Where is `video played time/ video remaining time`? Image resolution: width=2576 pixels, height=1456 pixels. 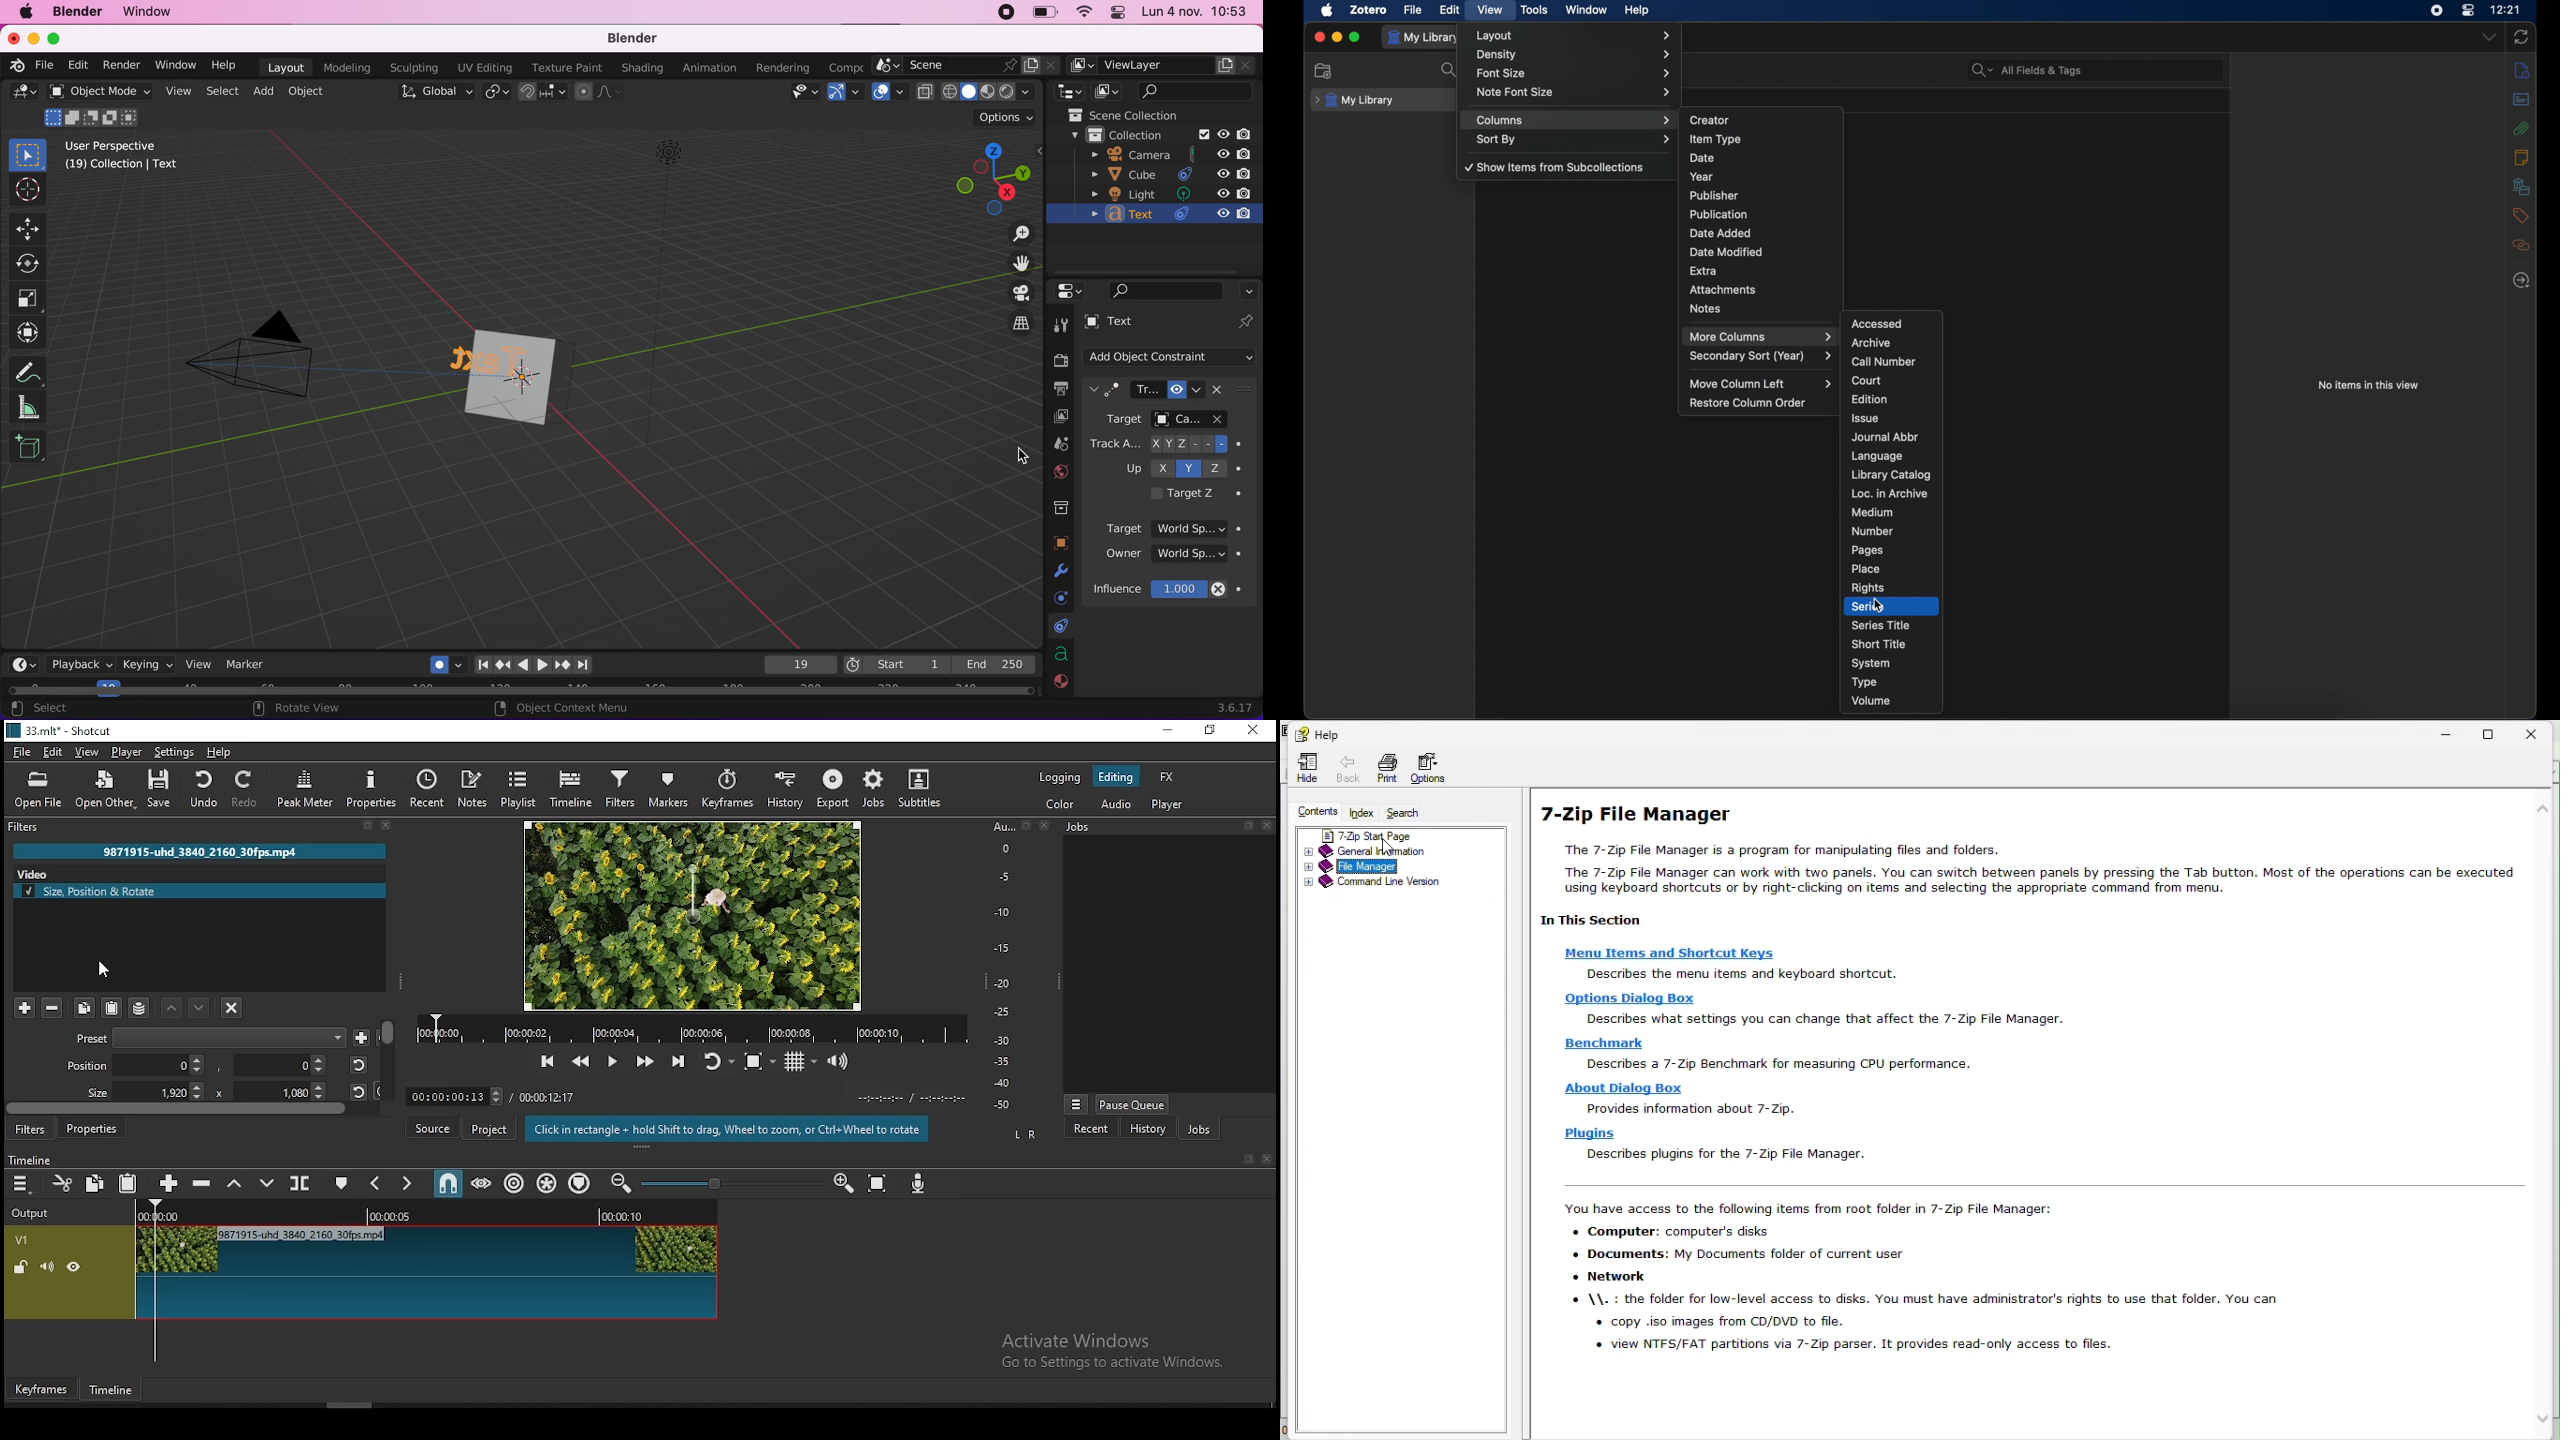 video played time/ video remaining time is located at coordinates (888, 1097).